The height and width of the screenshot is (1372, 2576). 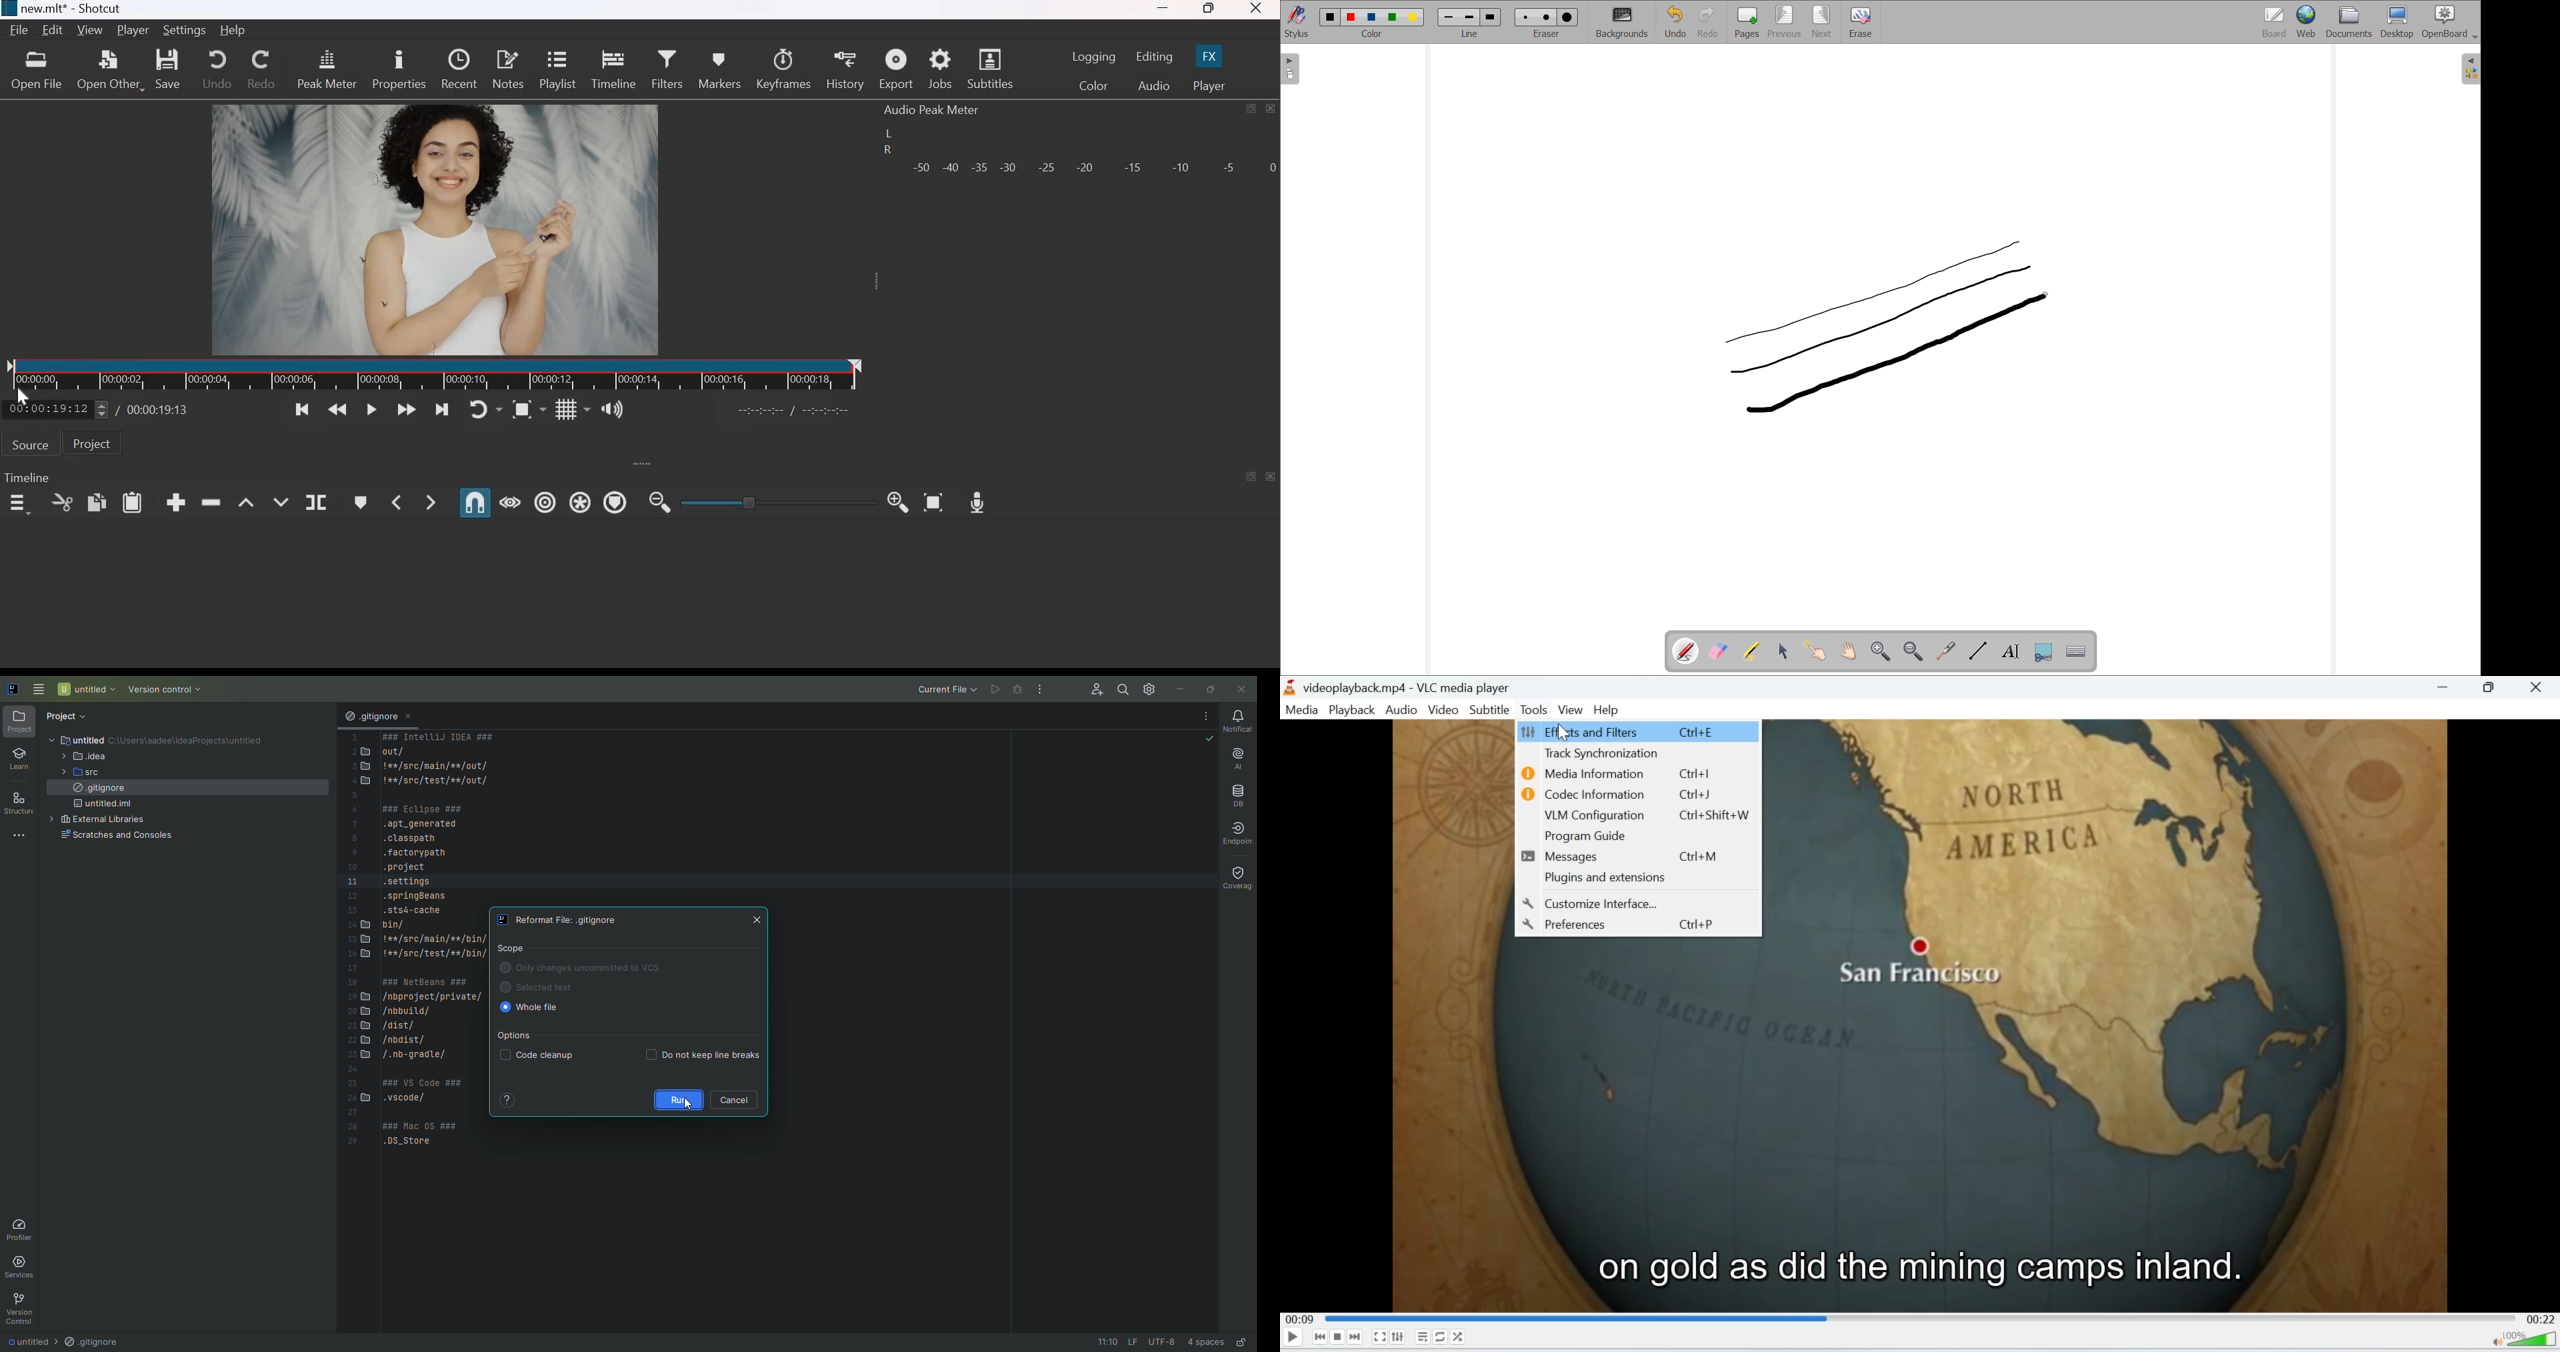 I want to click on Show the volume control, so click(x=615, y=407).